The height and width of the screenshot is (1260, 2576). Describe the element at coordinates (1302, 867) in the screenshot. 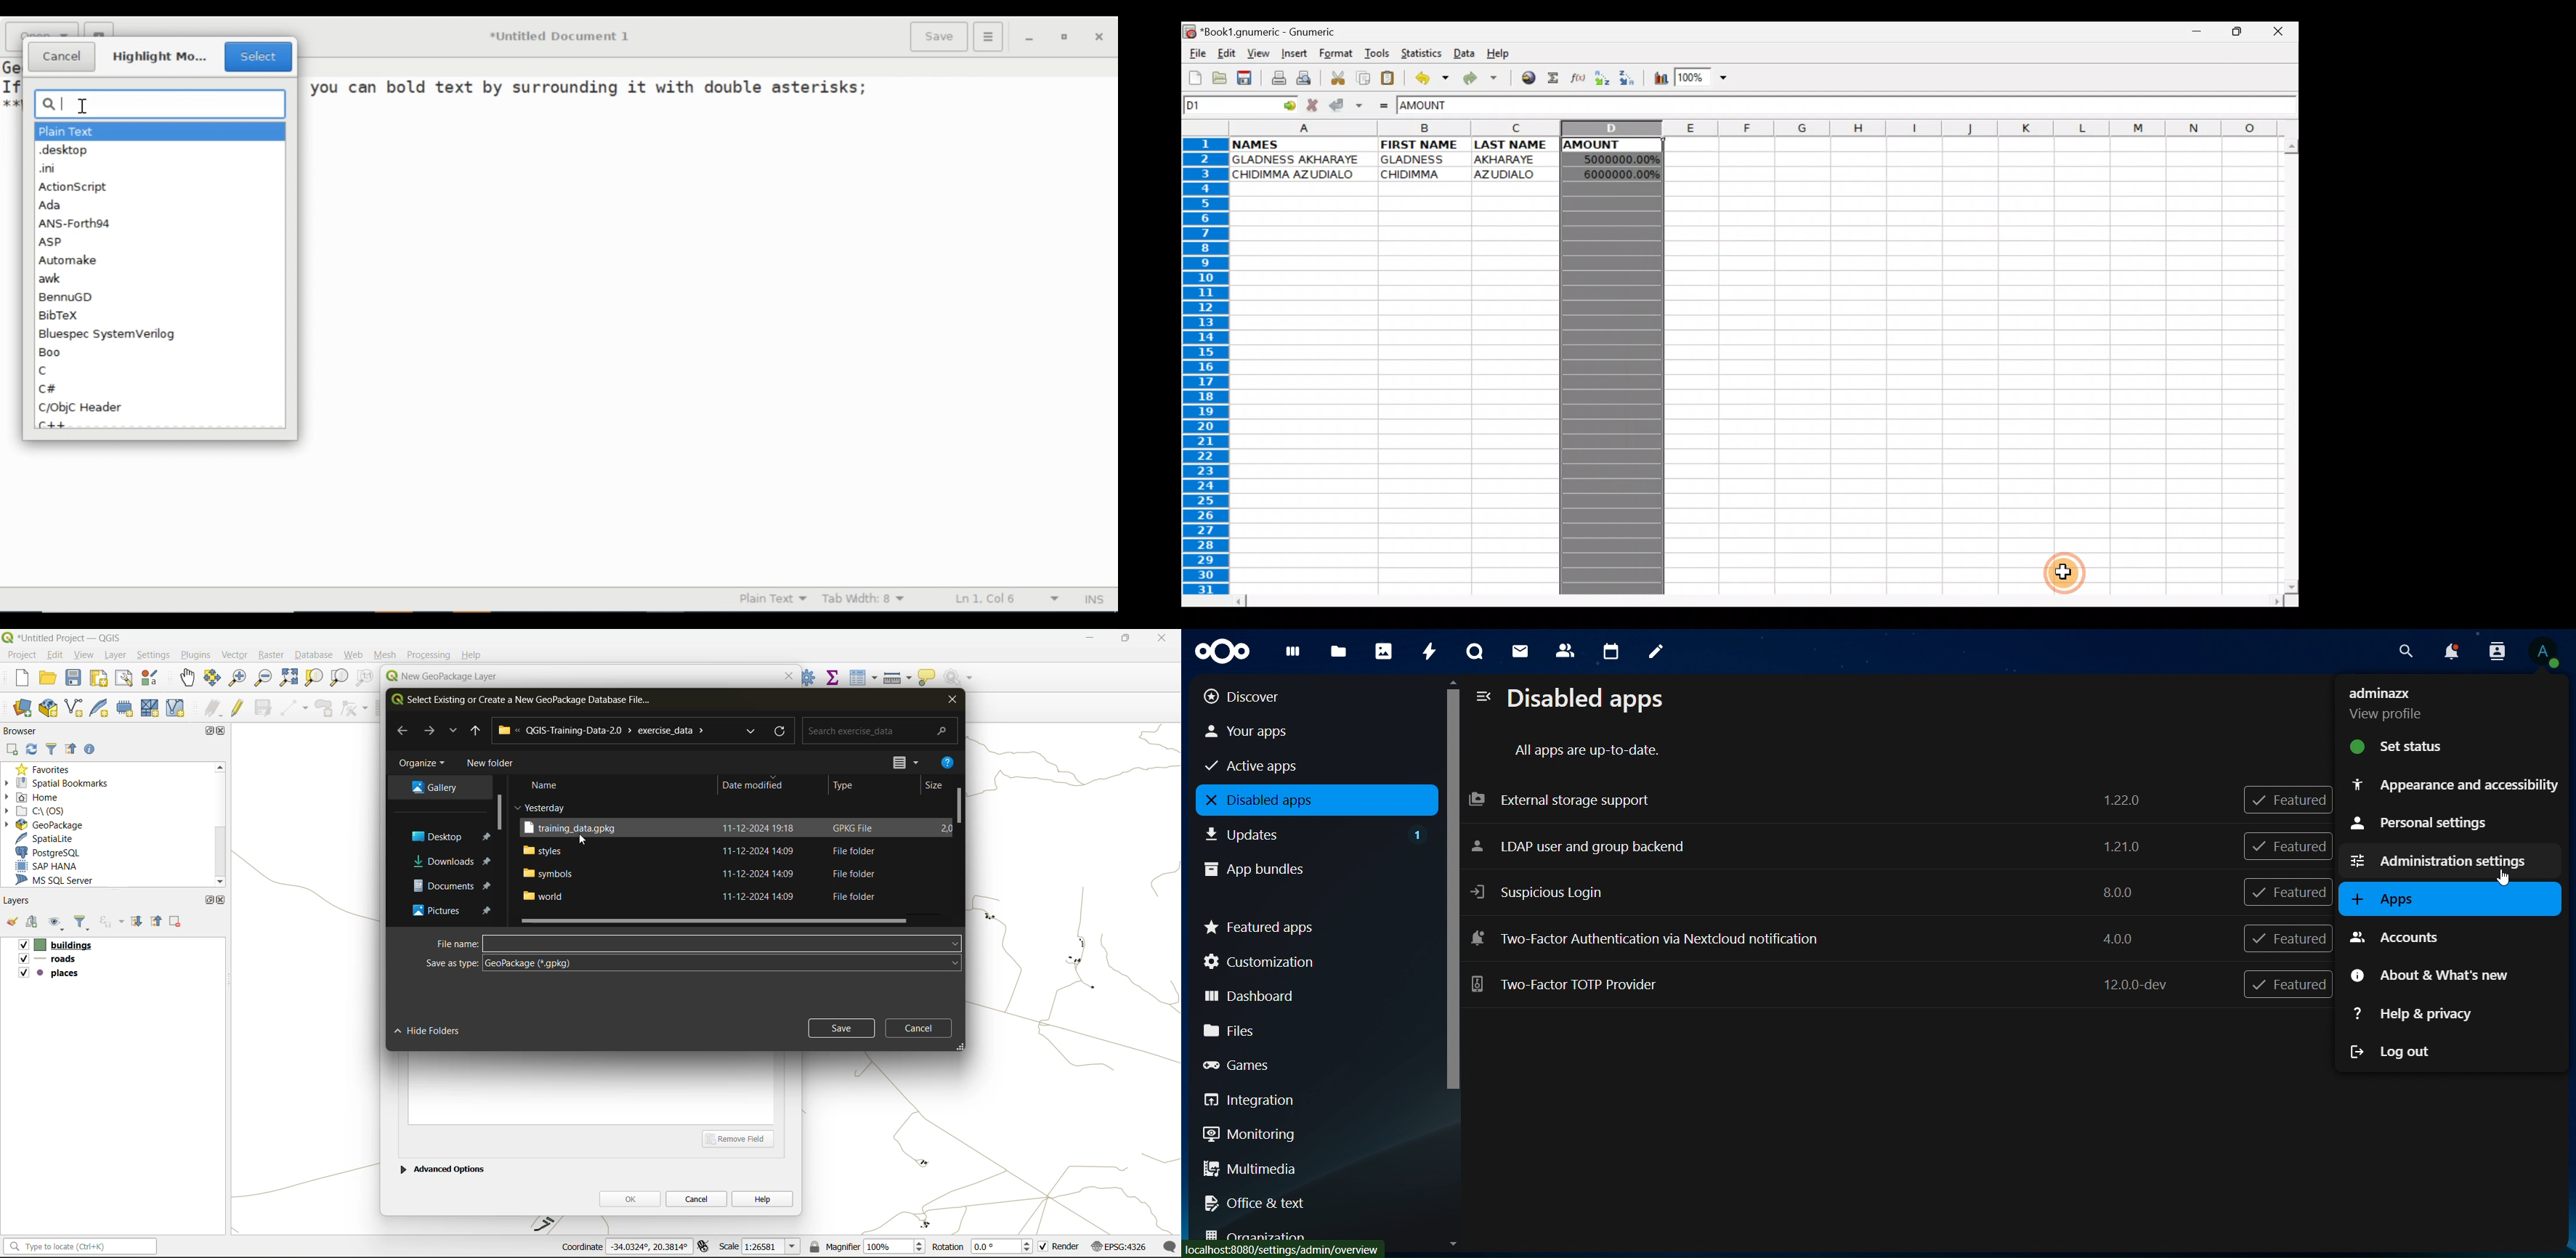

I see `app bundles` at that location.